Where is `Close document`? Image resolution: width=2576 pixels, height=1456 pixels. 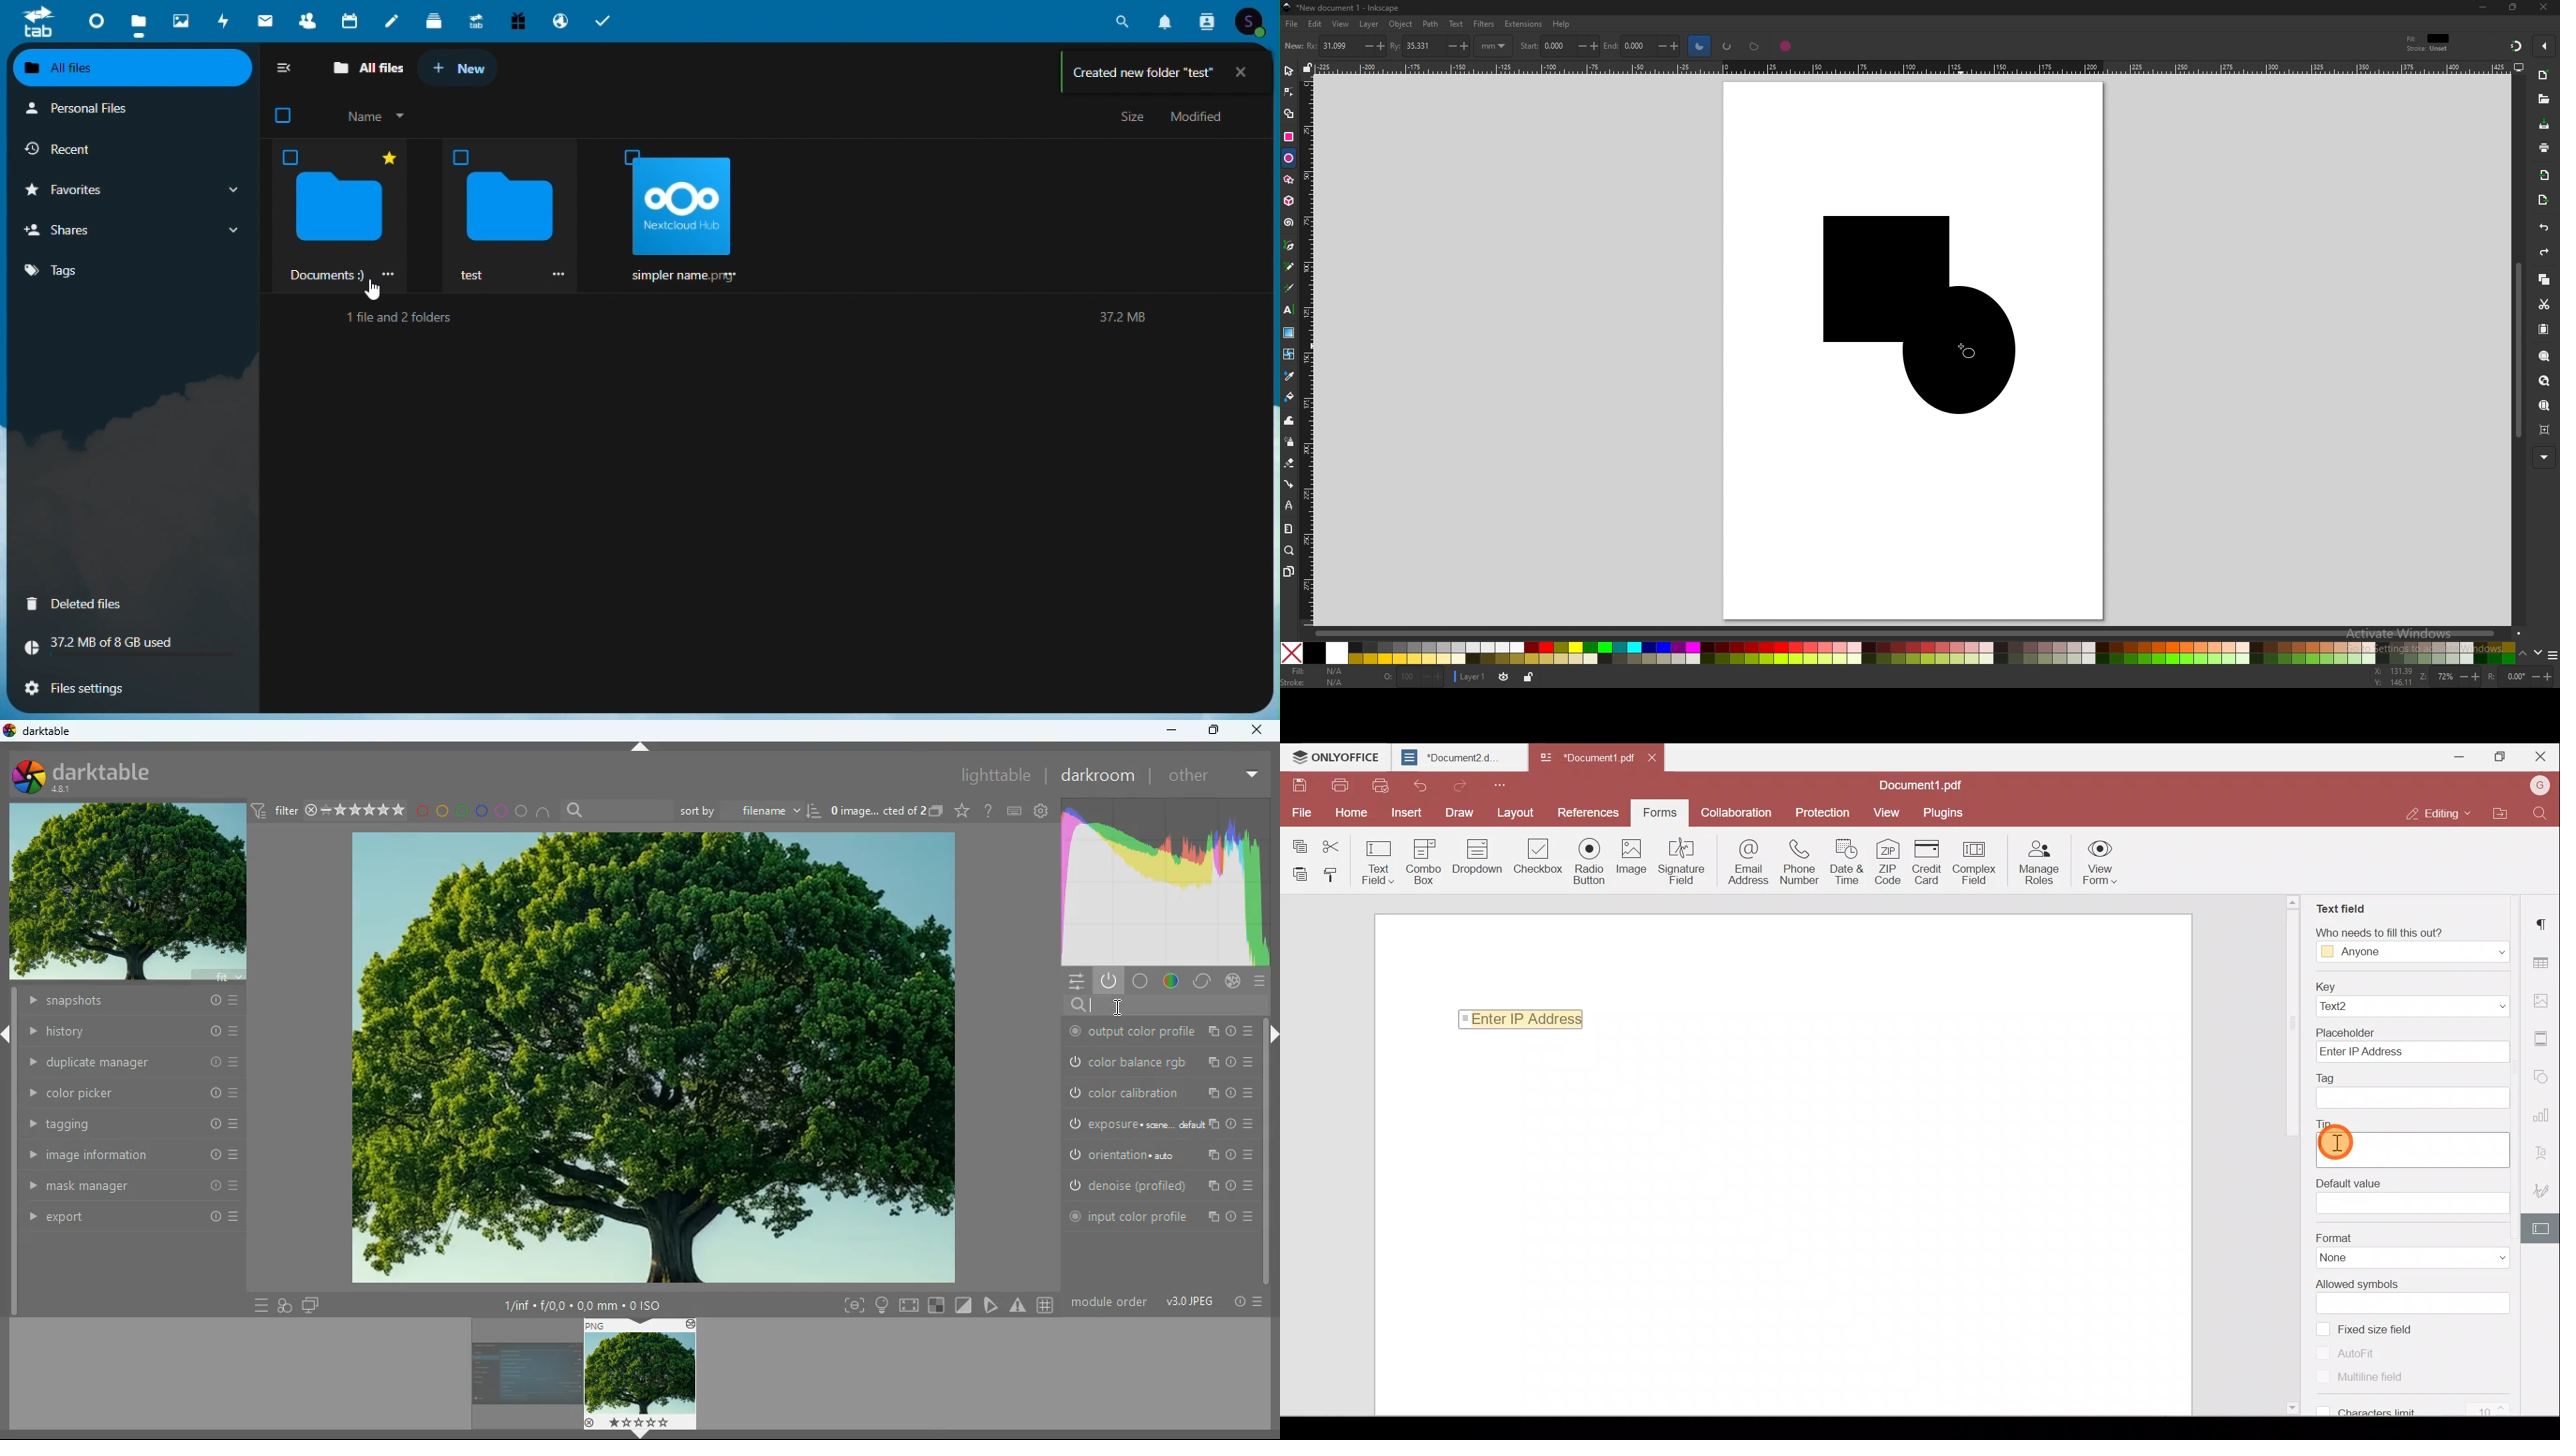 Close document is located at coordinates (1655, 762).